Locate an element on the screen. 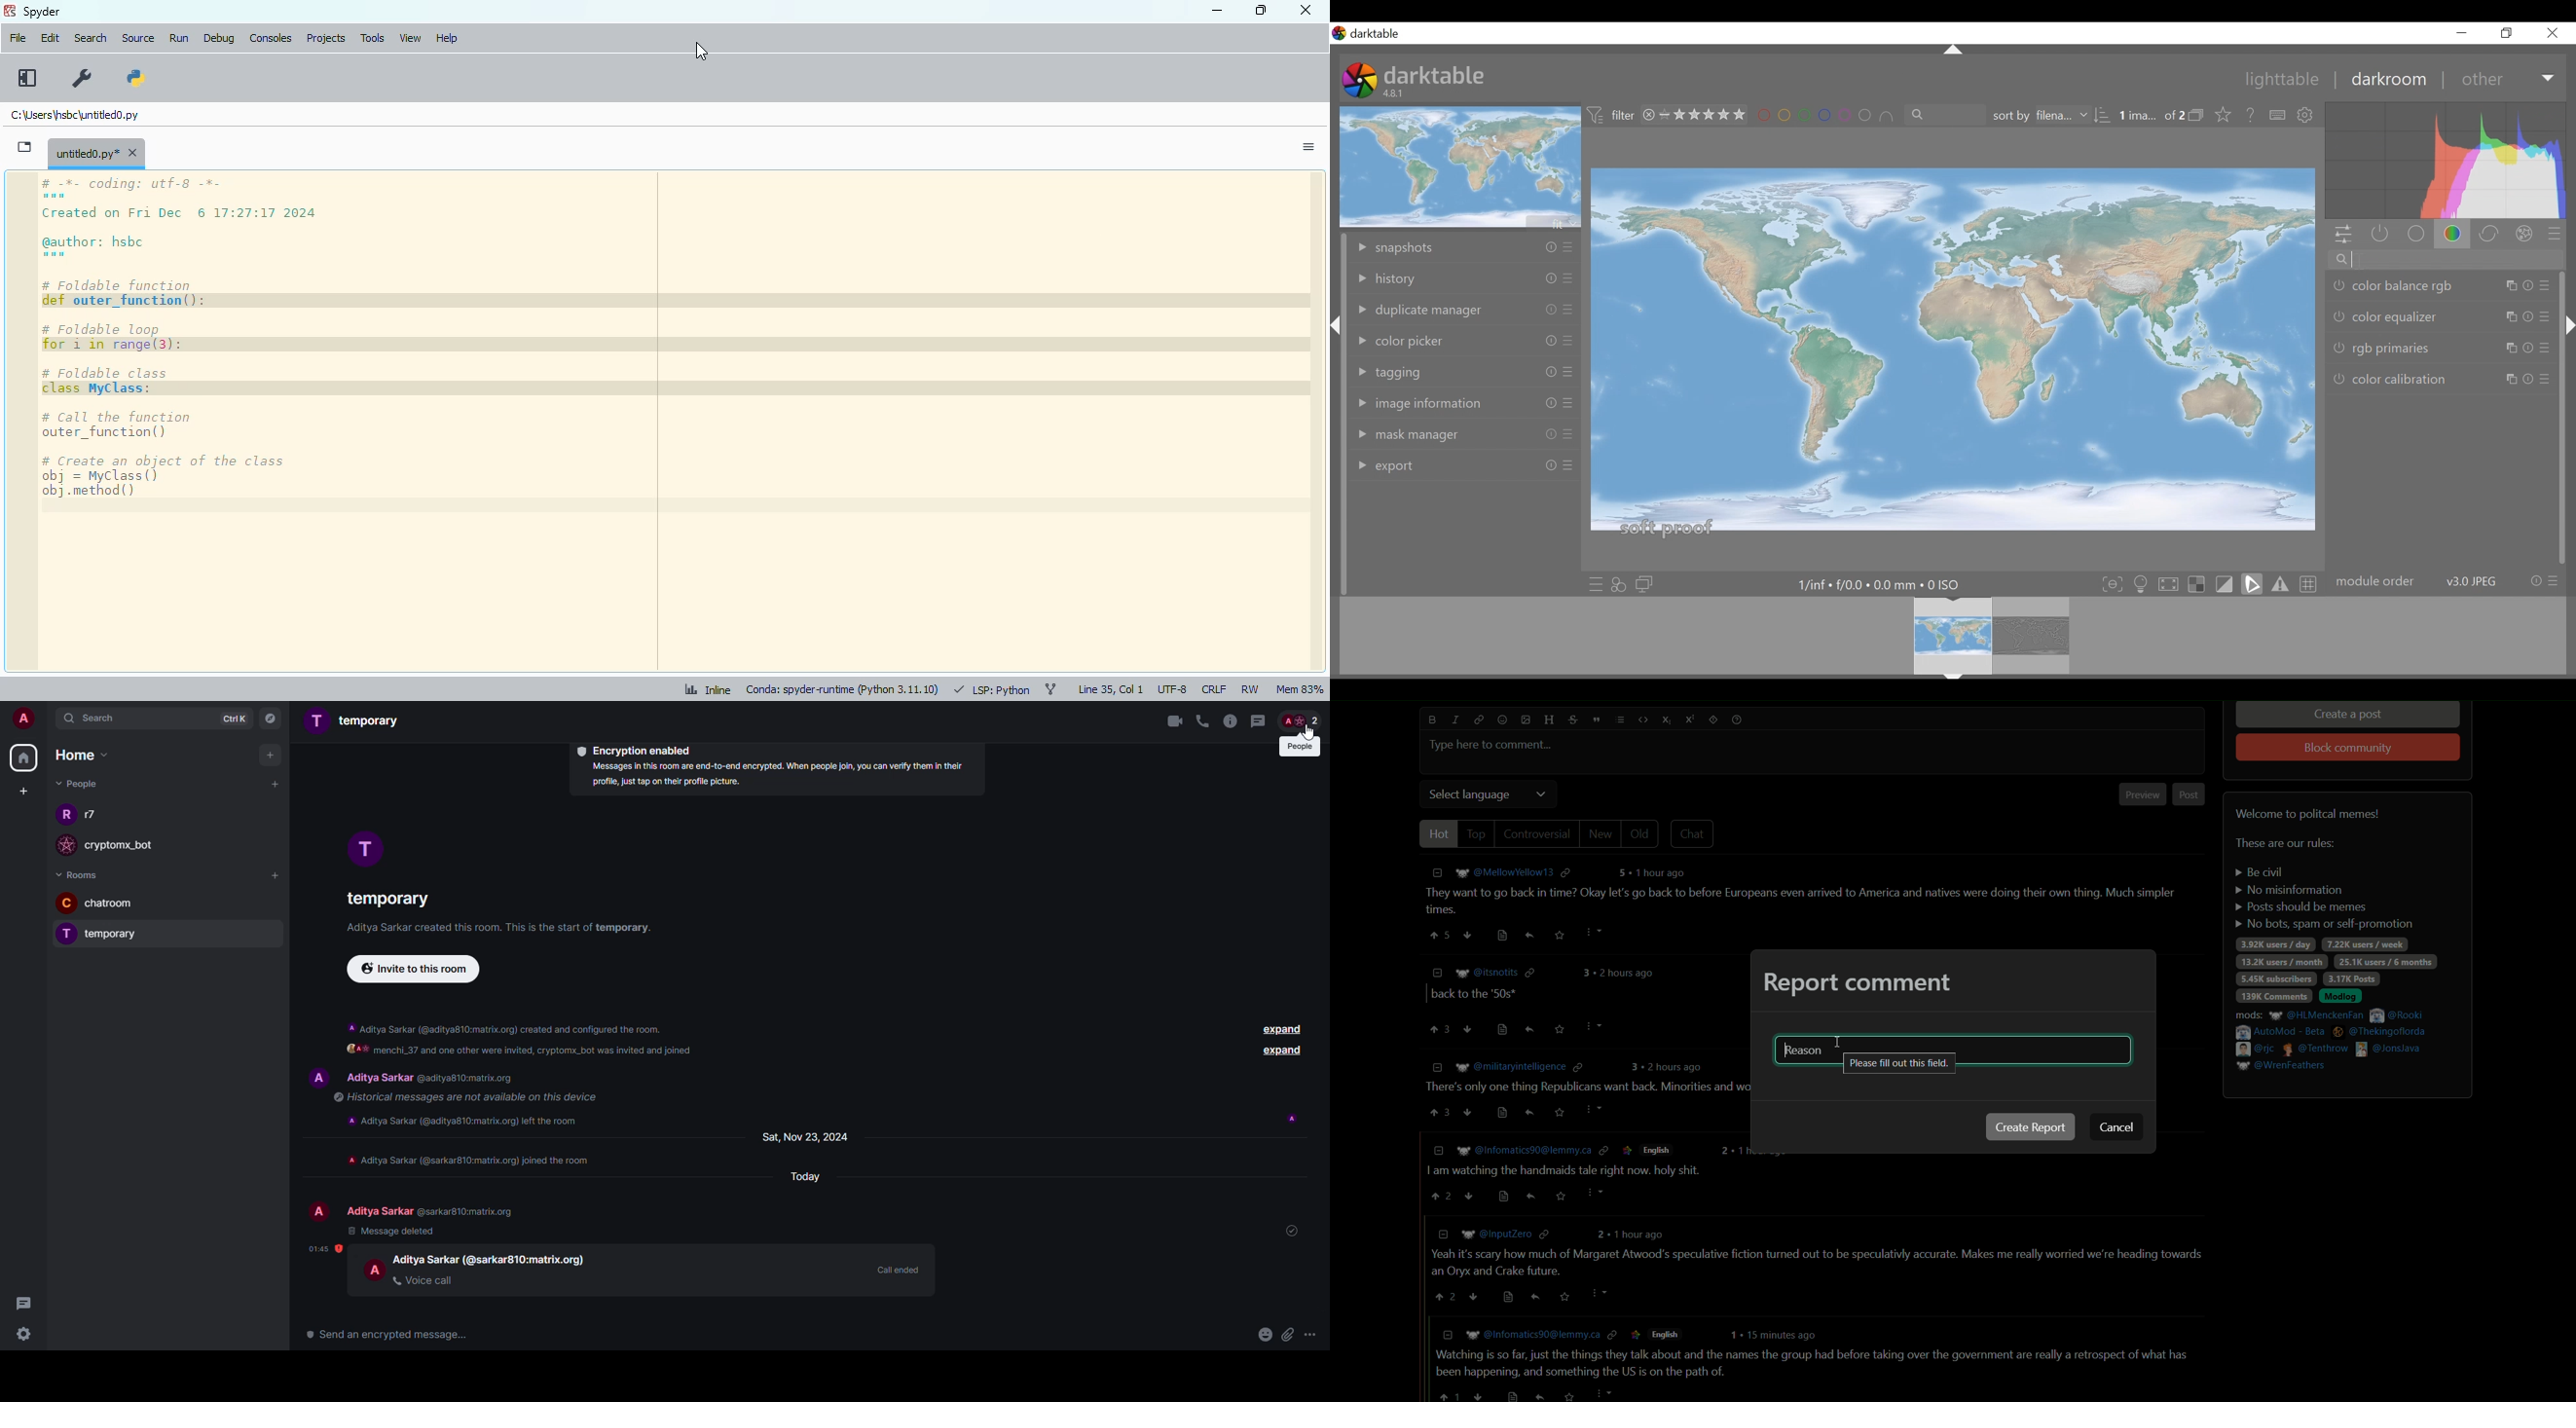  old is located at coordinates (1642, 834).